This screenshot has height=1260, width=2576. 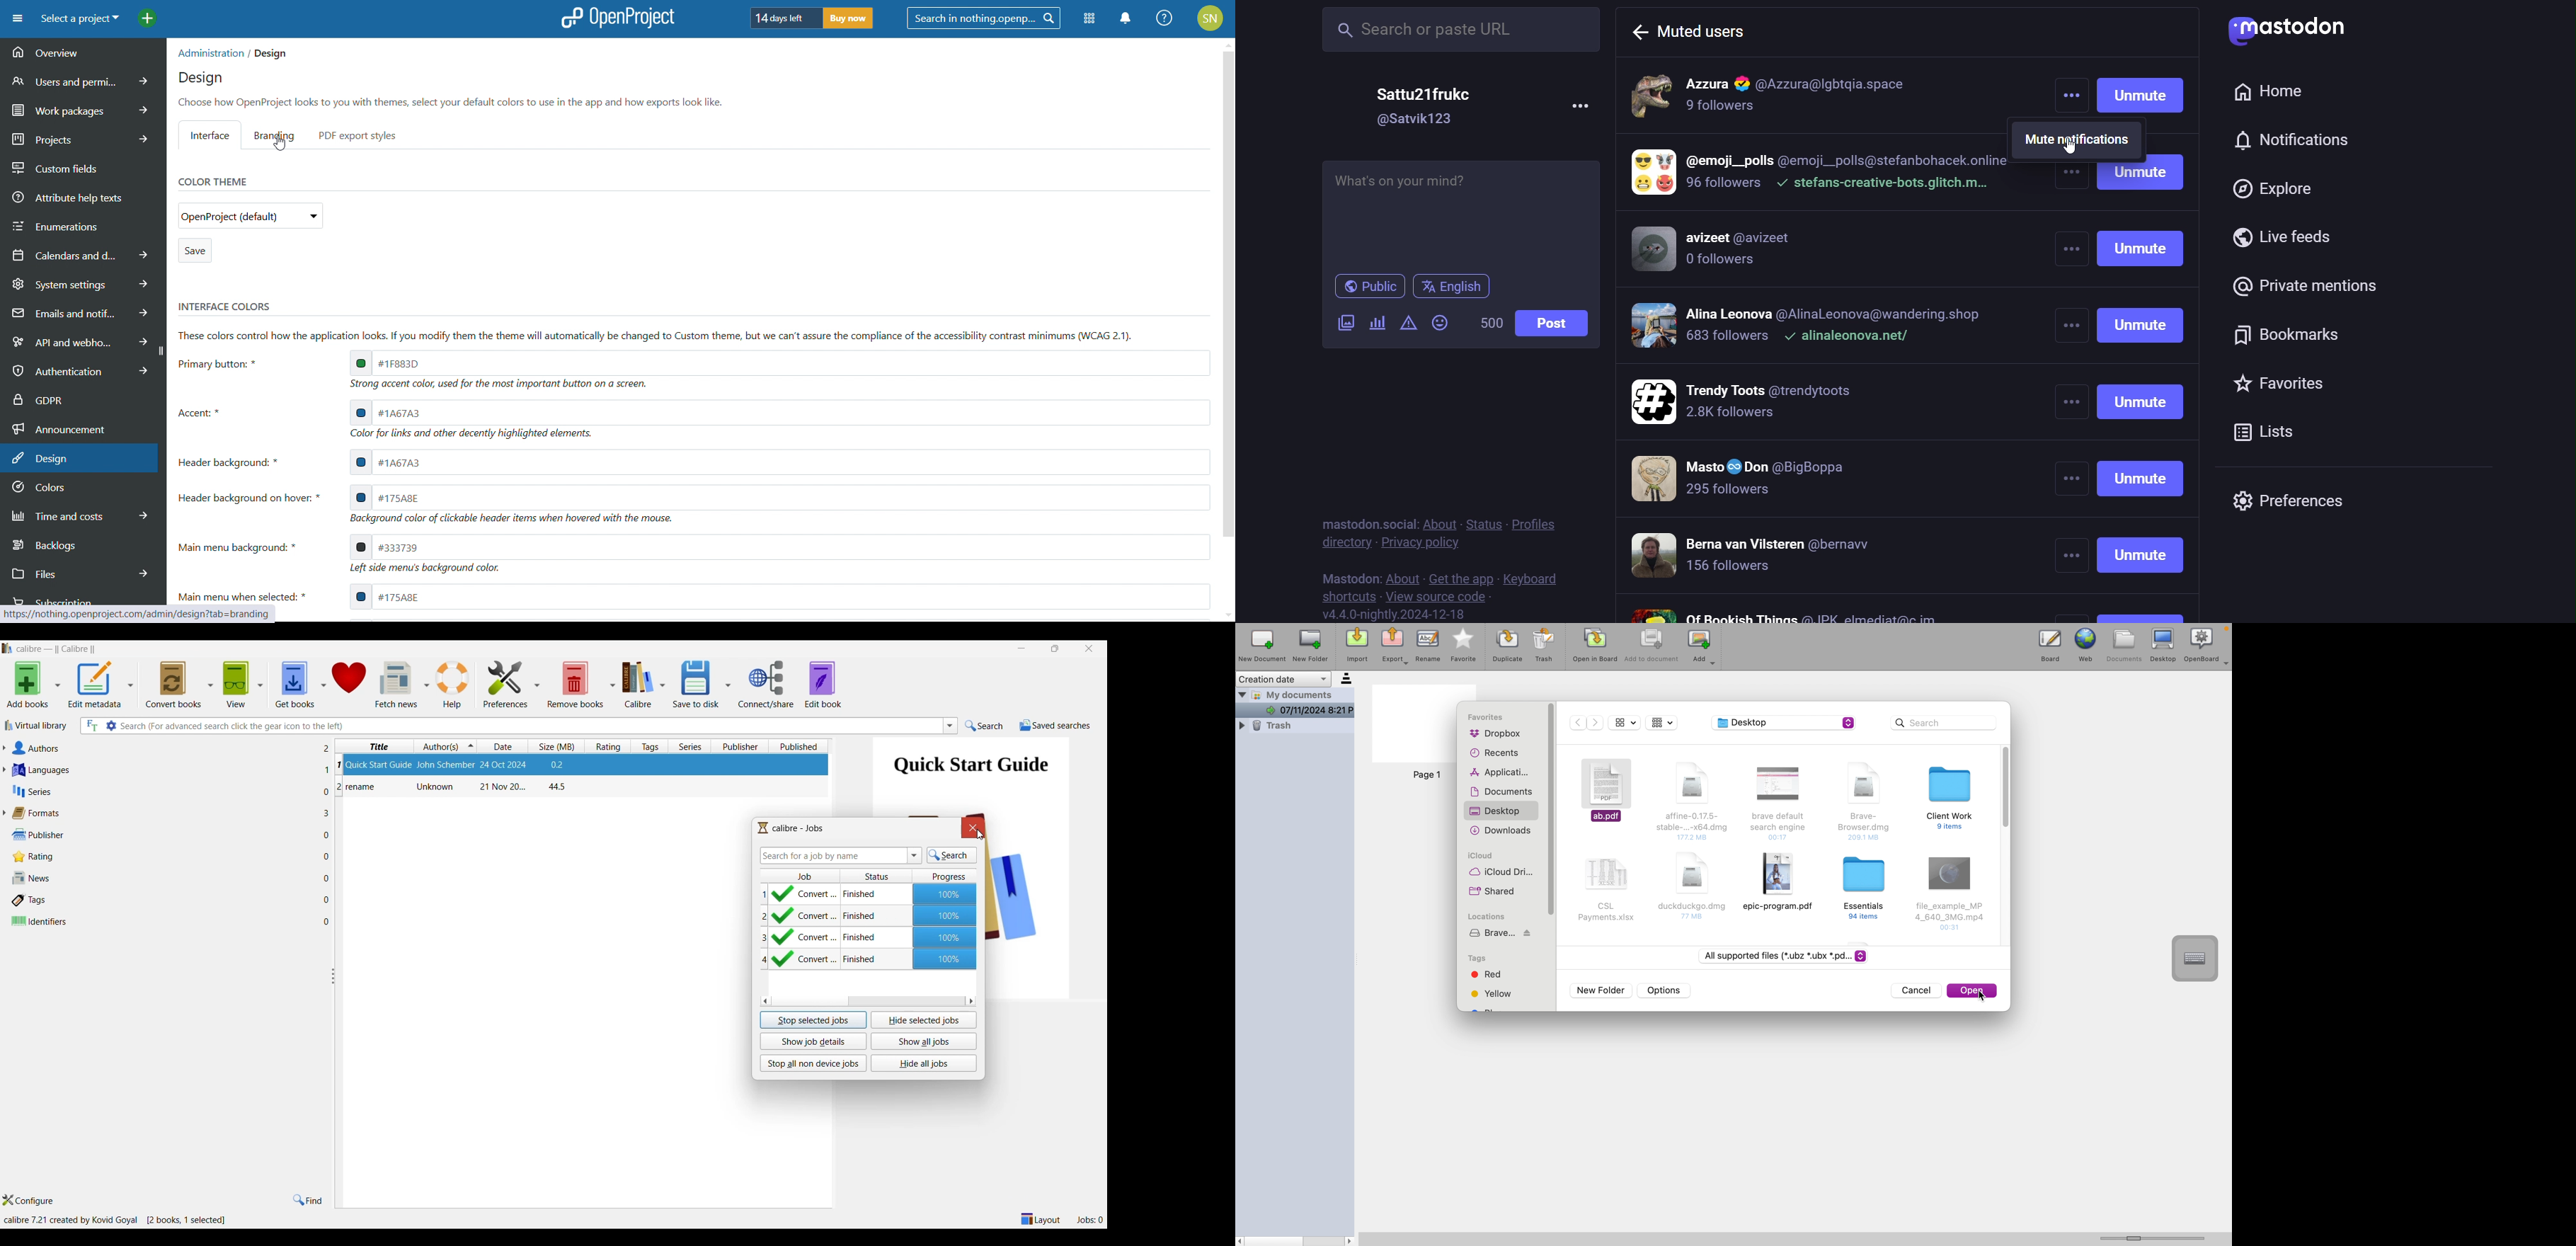 I want to click on Close interface, so click(x=1090, y=649).